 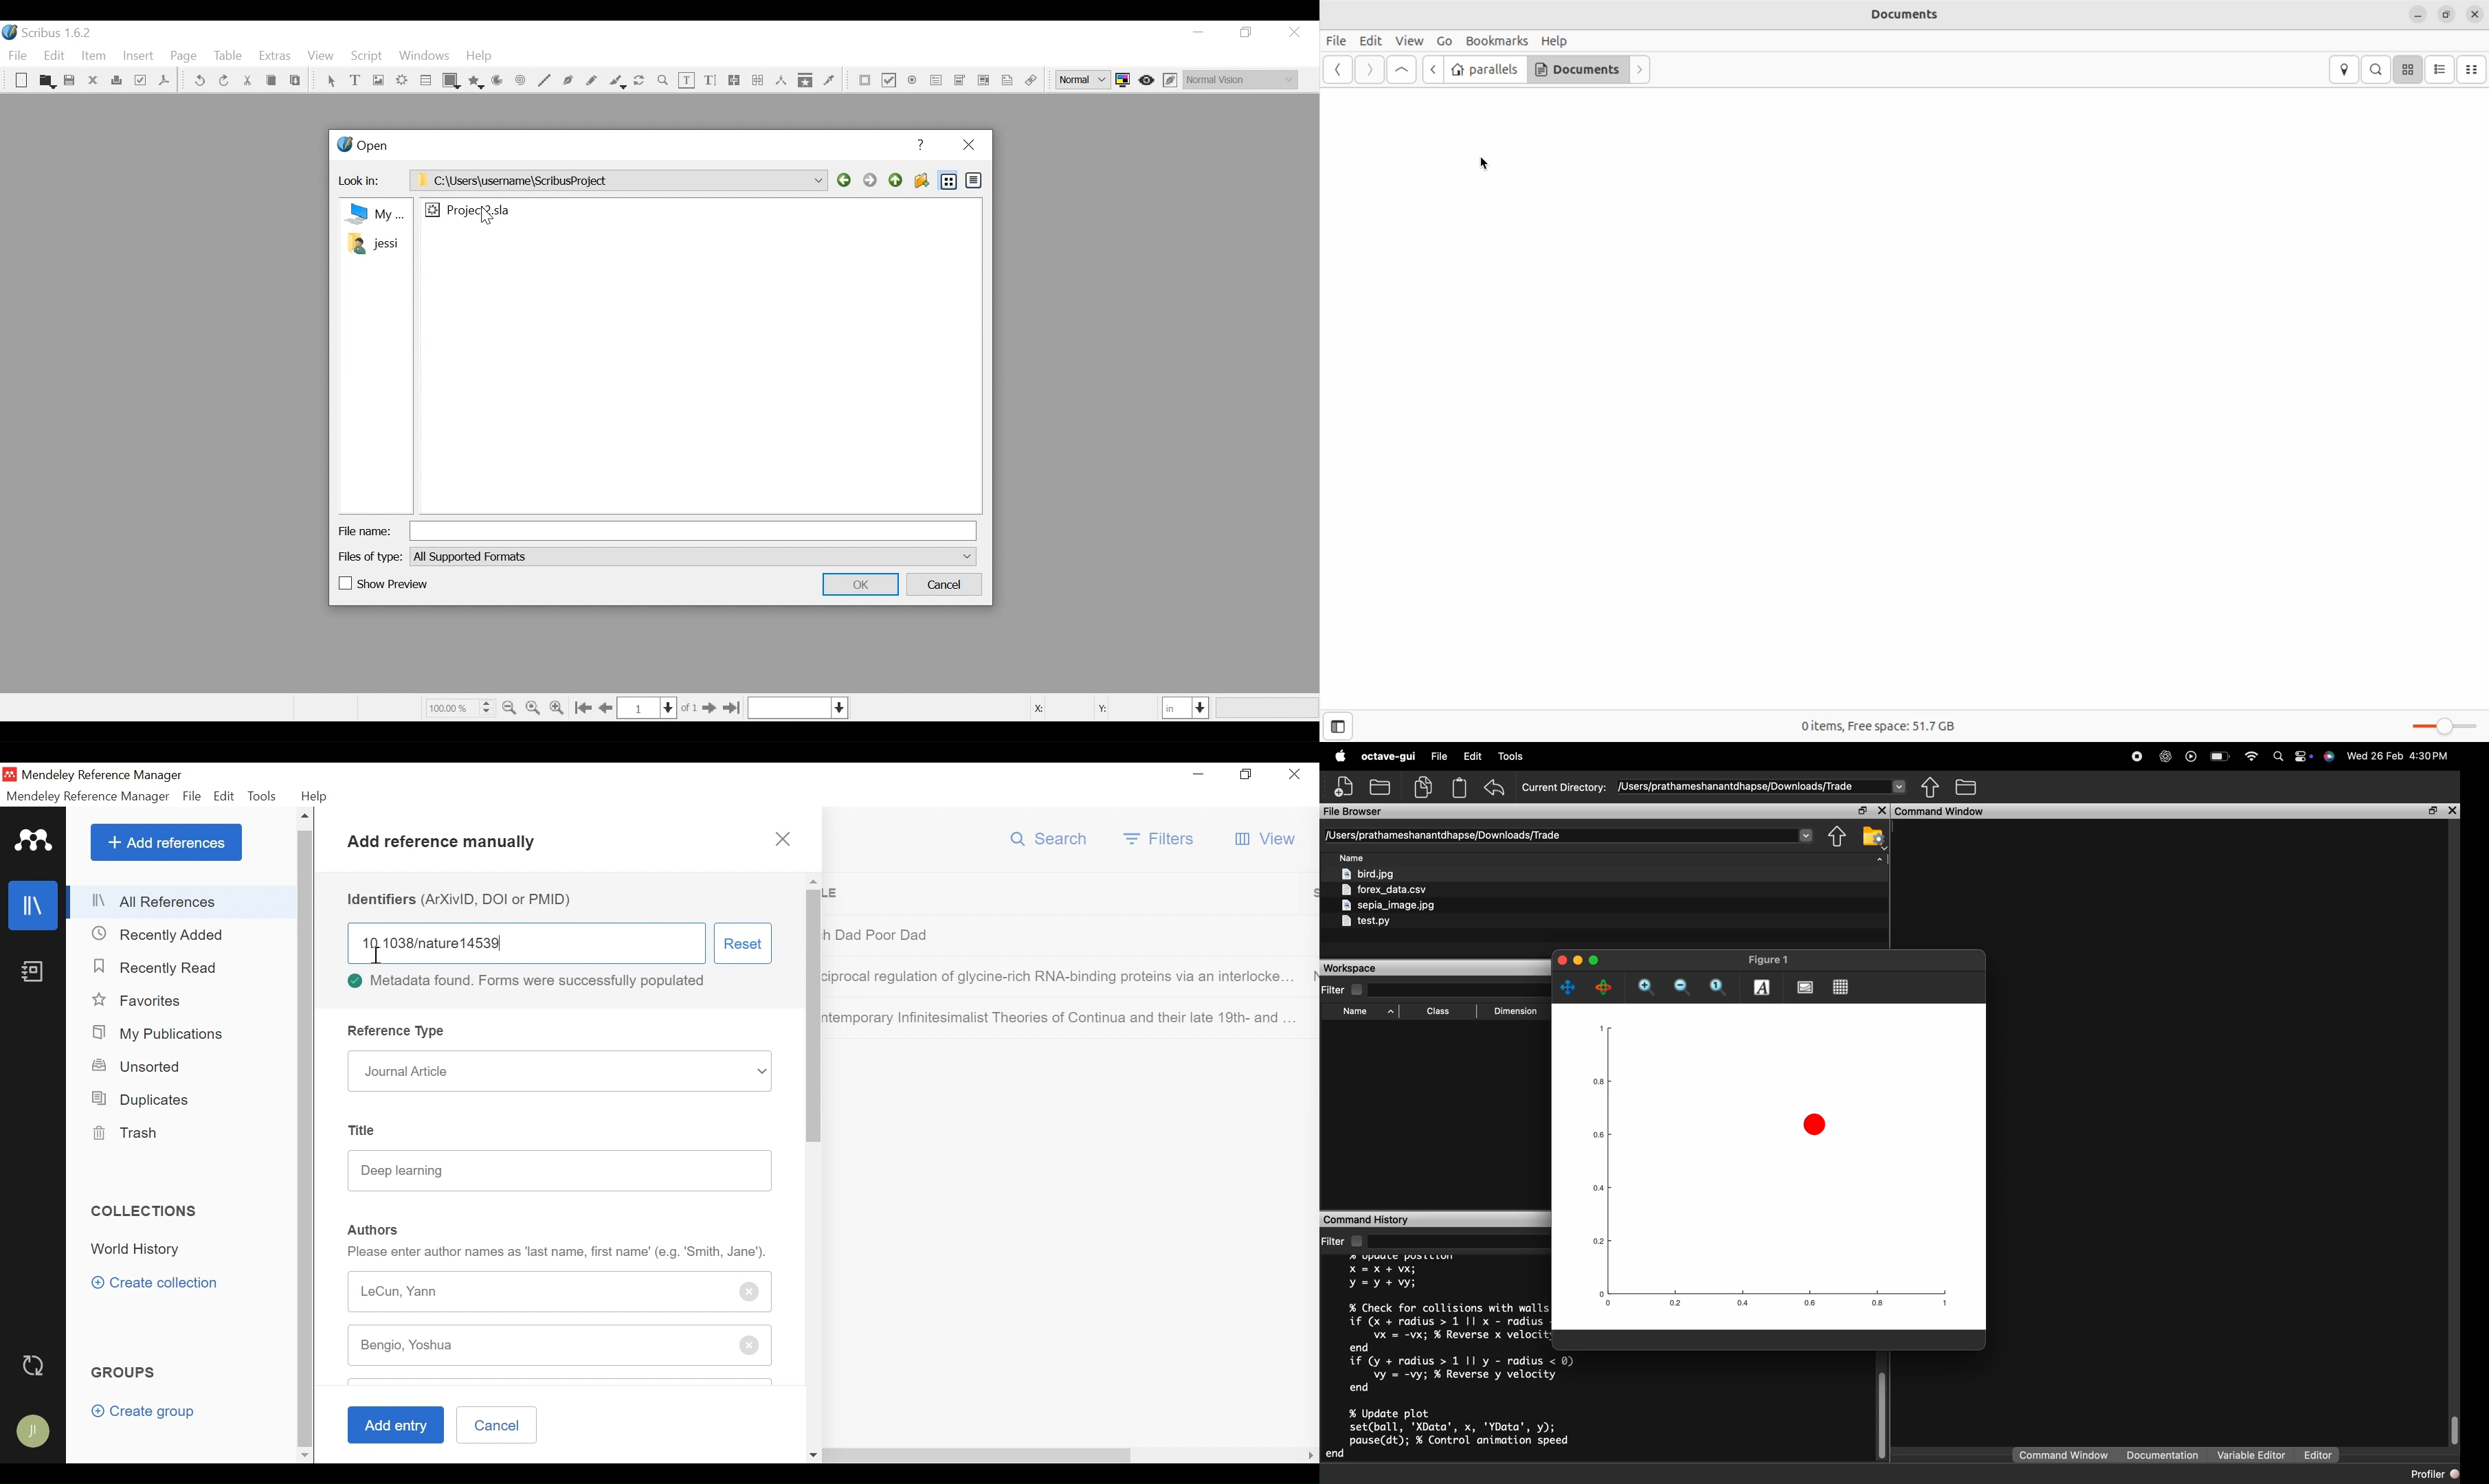 I want to click on PDF Radio Button, so click(x=913, y=82).